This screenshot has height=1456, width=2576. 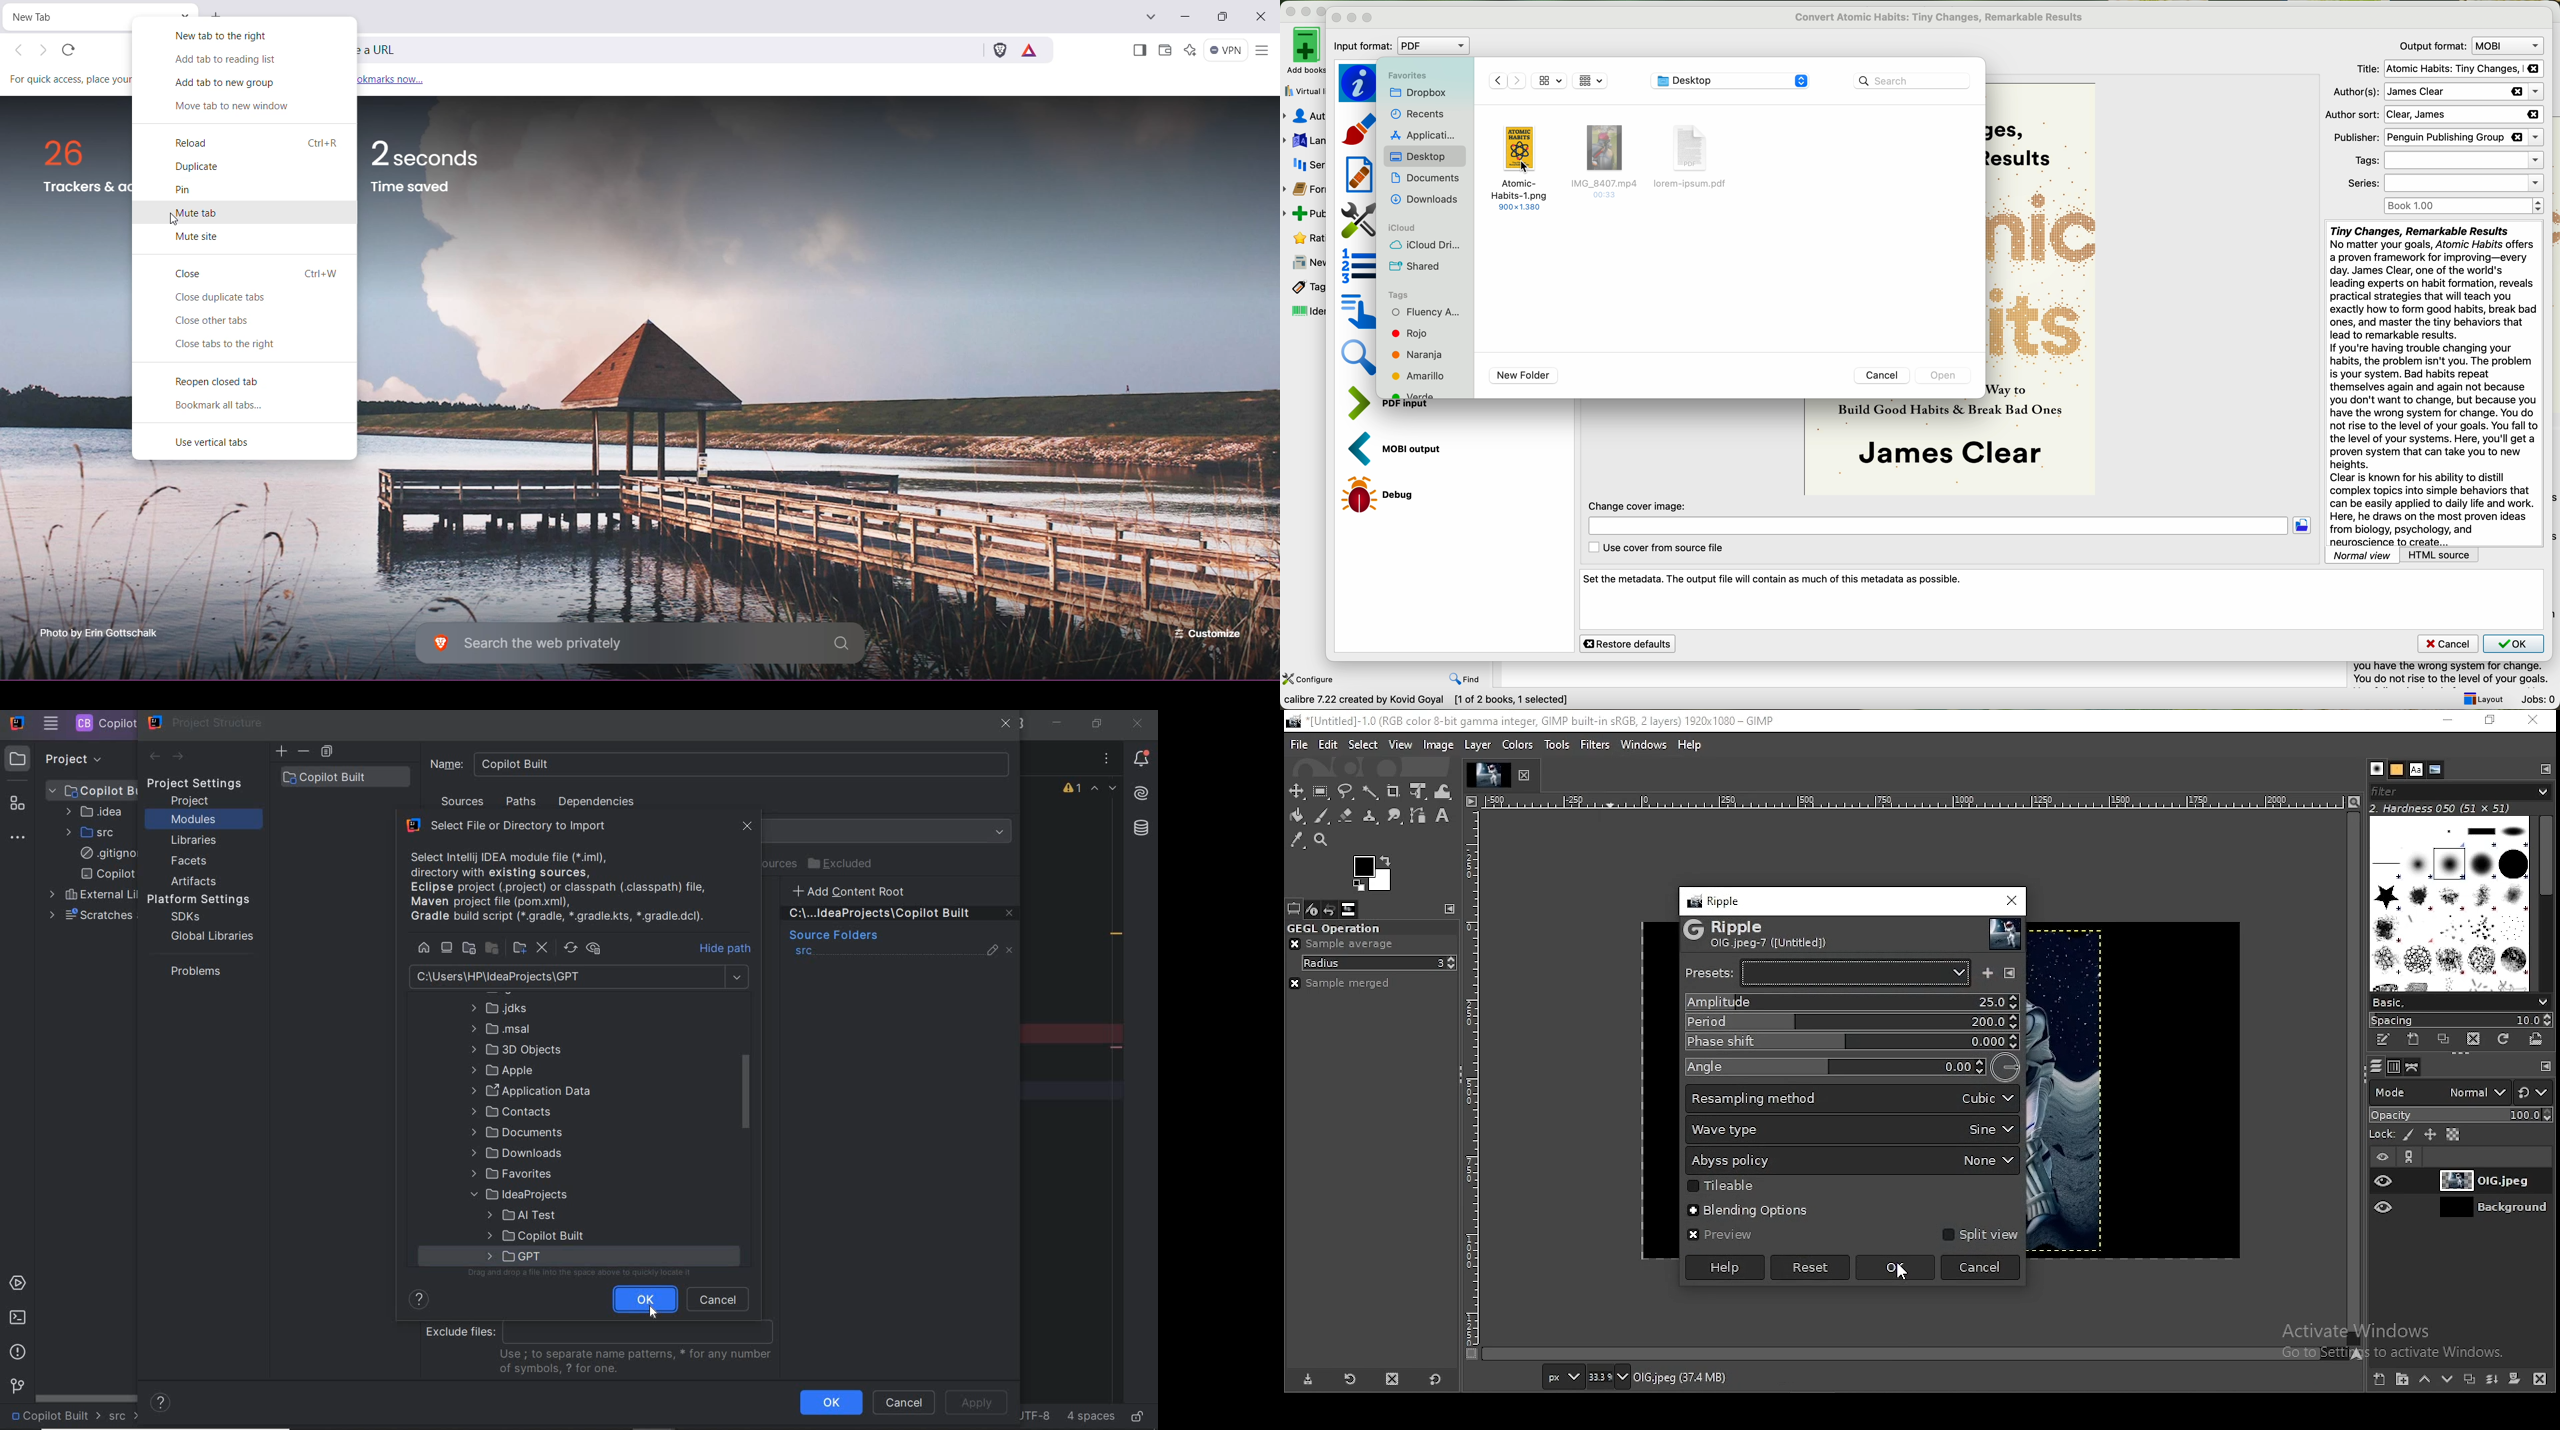 I want to click on Leo AI, so click(x=1191, y=51).